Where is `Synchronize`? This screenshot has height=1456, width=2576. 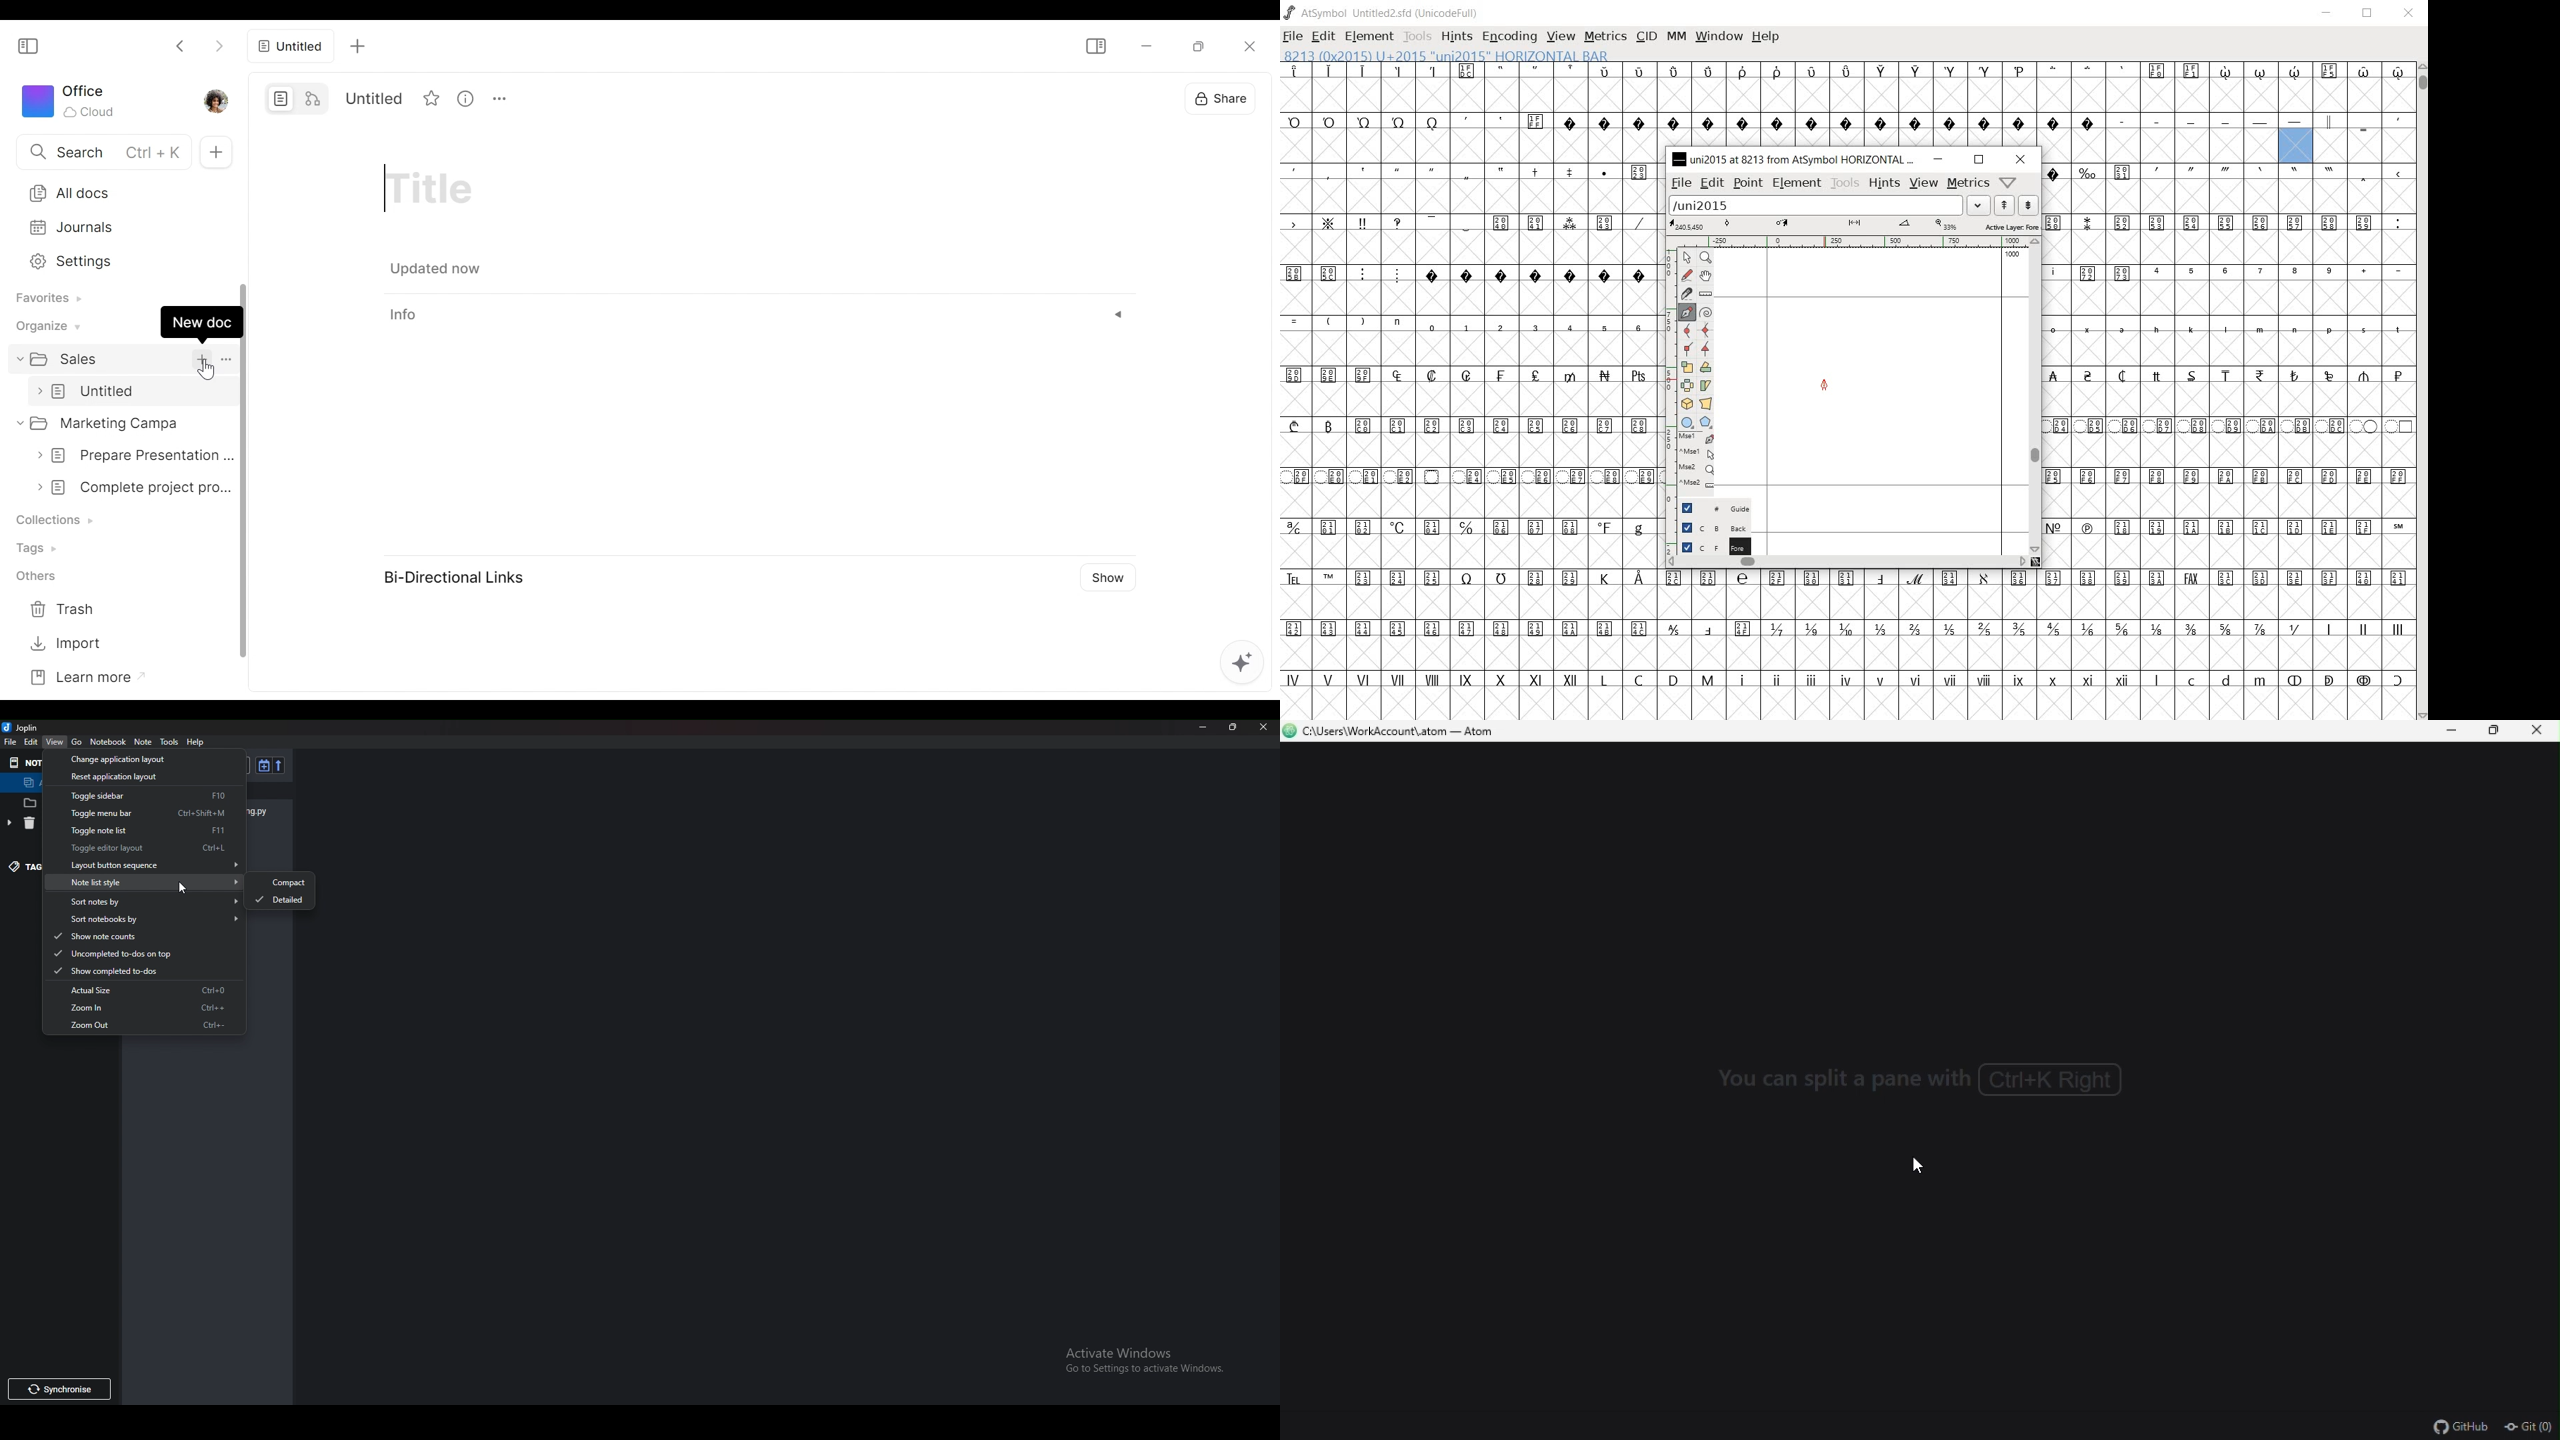 Synchronize is located at coordinates (58, 1391).